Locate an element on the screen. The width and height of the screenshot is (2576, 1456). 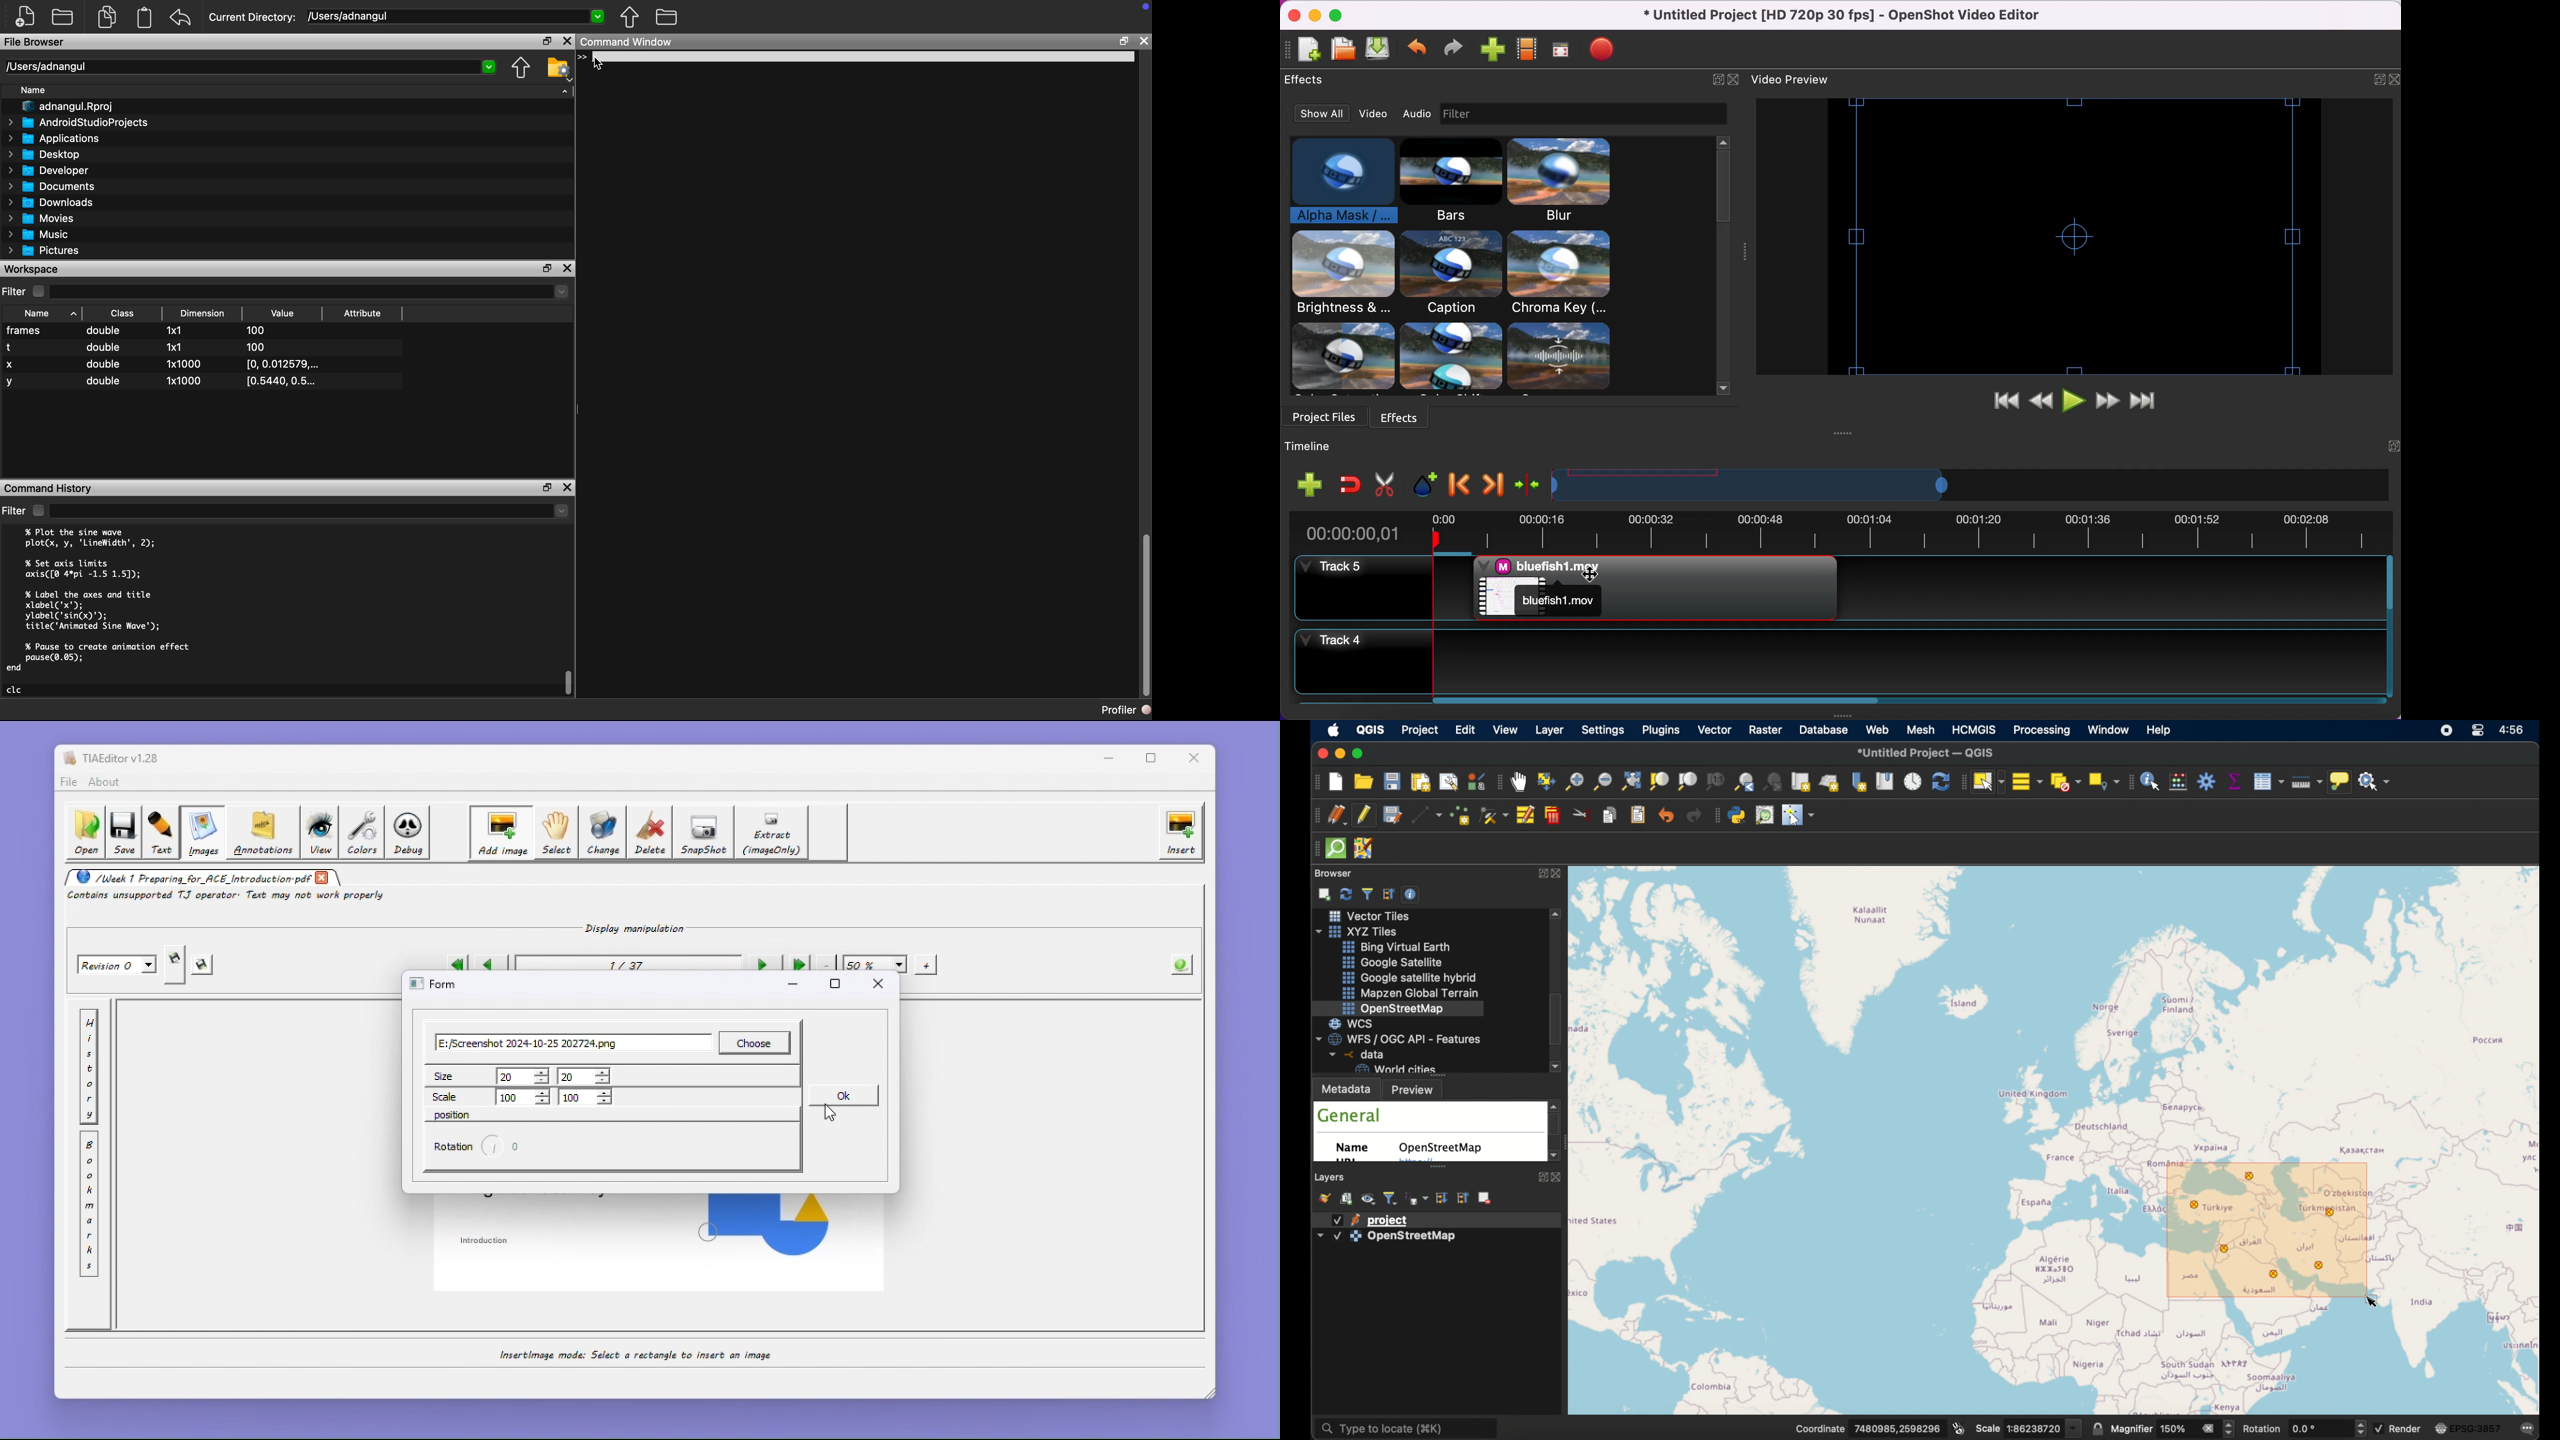
QGIS is located at coordinates (1374, 729).